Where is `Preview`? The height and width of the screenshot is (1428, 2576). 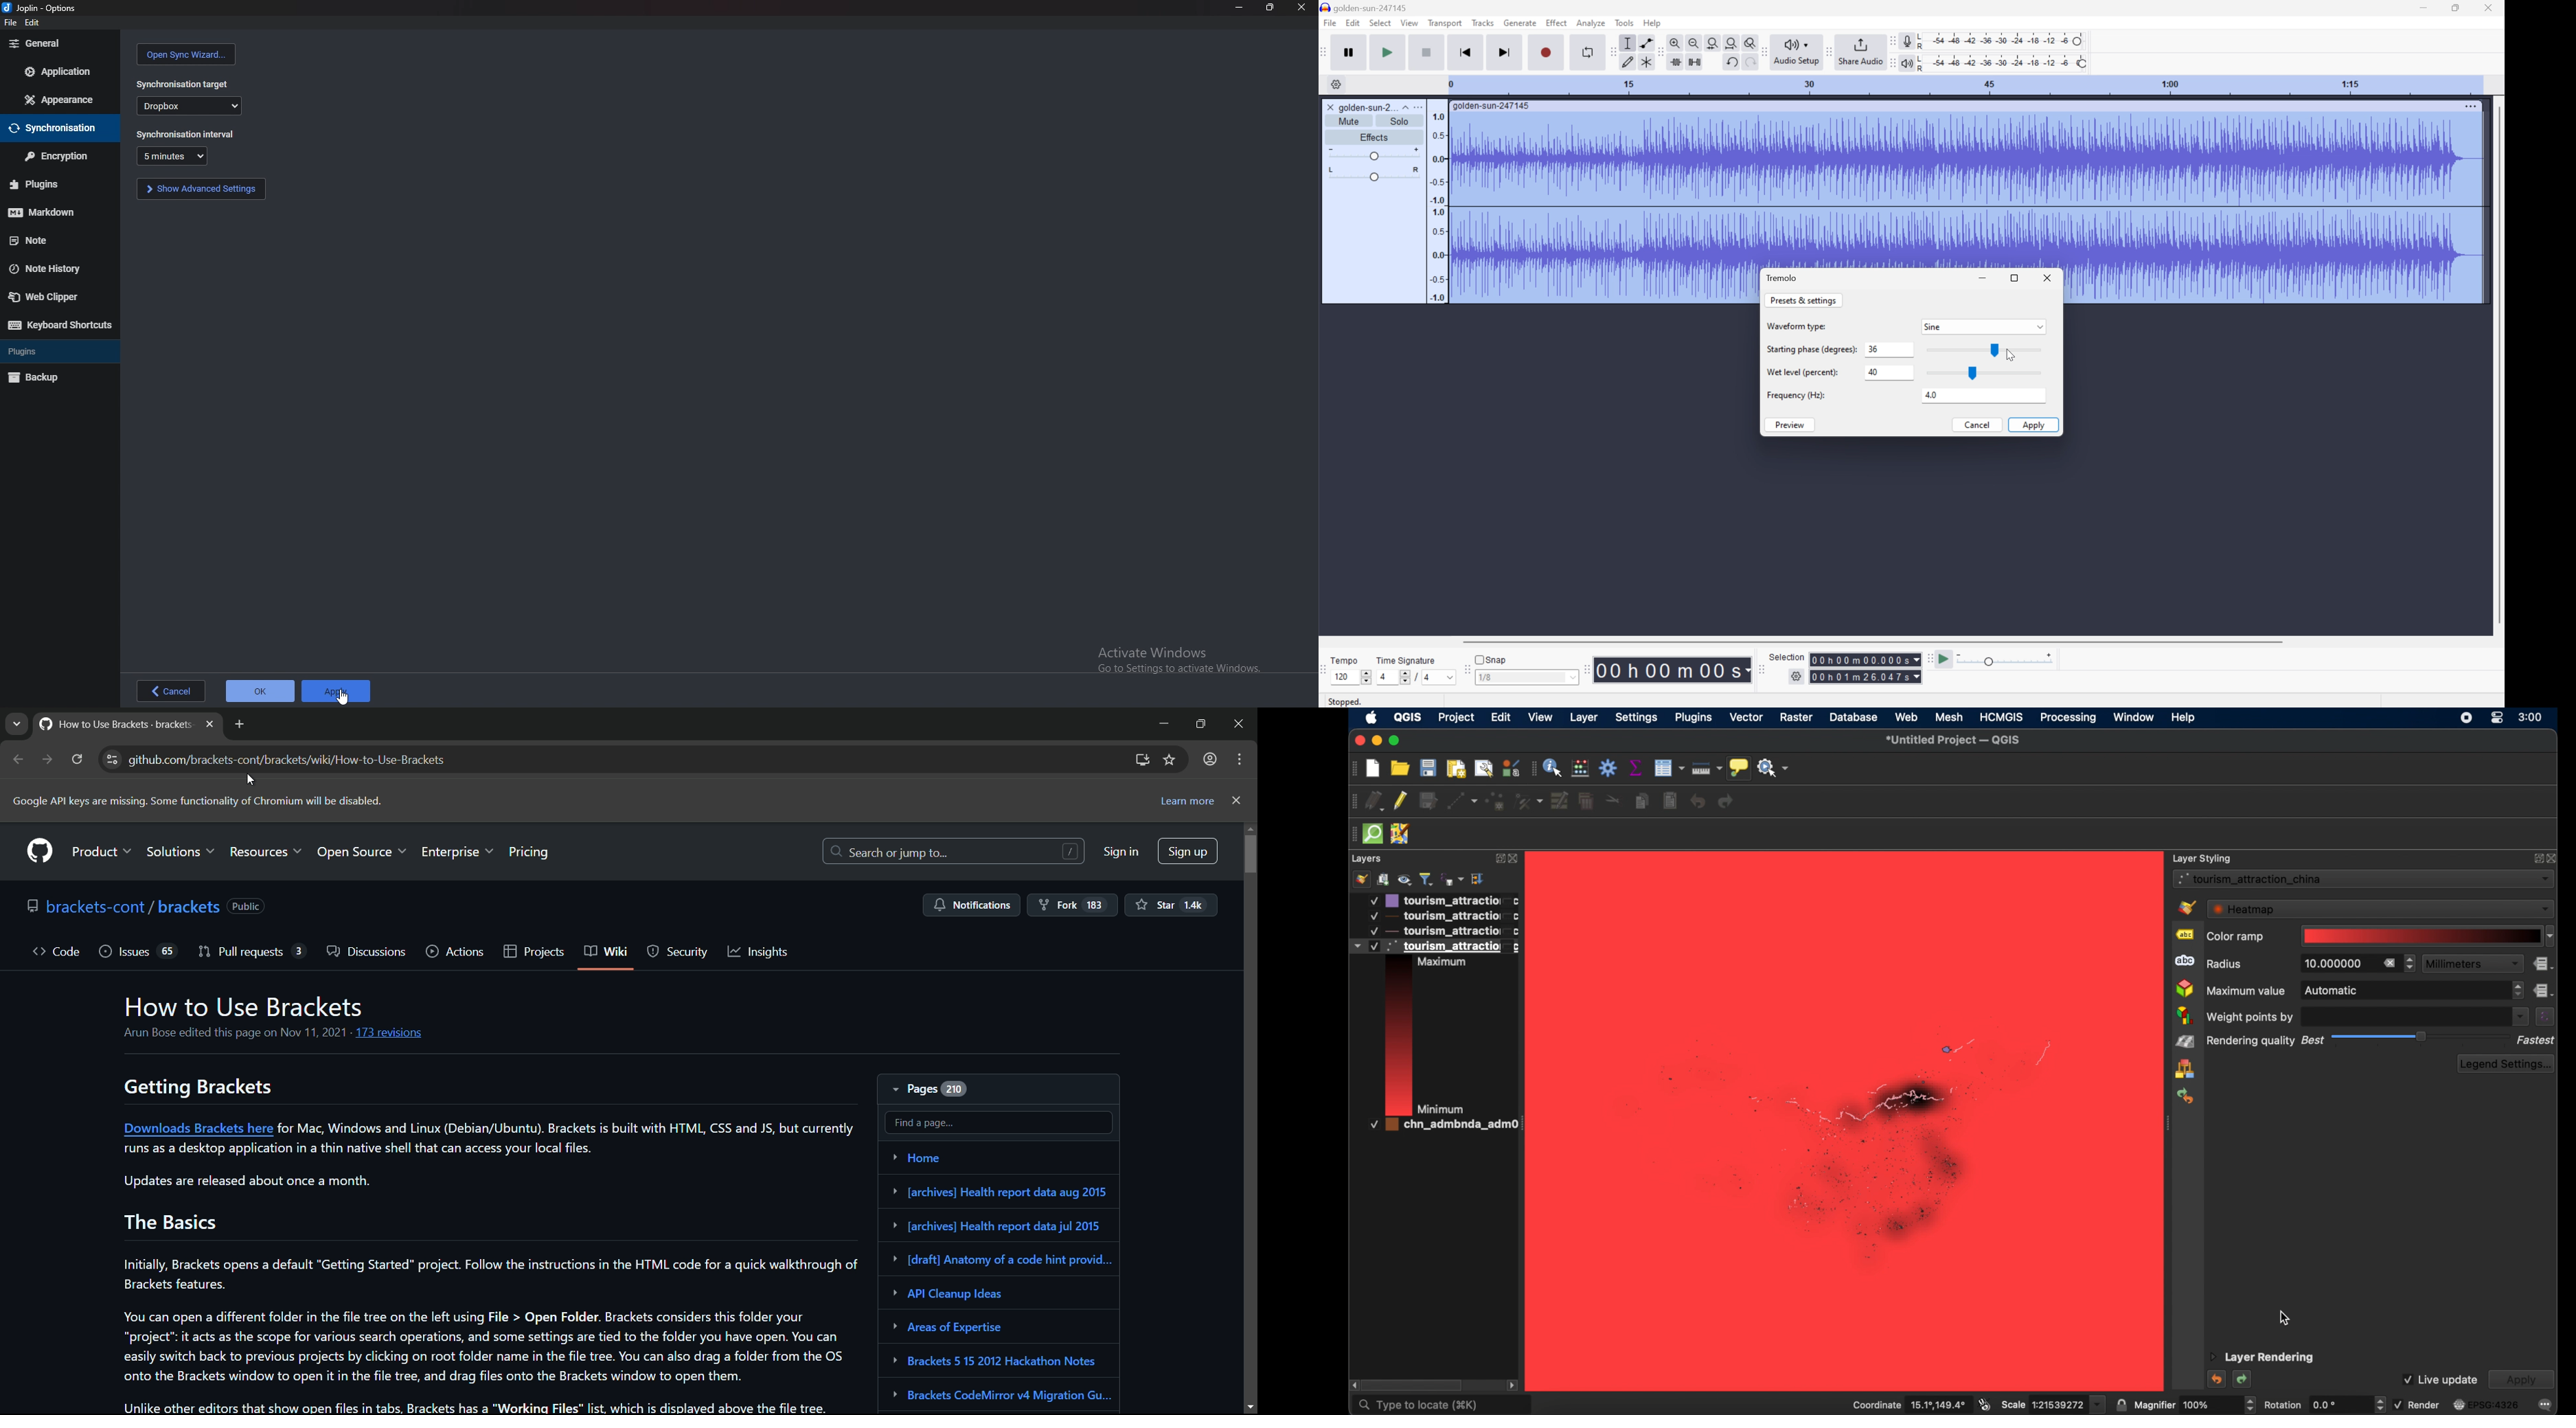
Preview is located at coordinates (1789, 426).